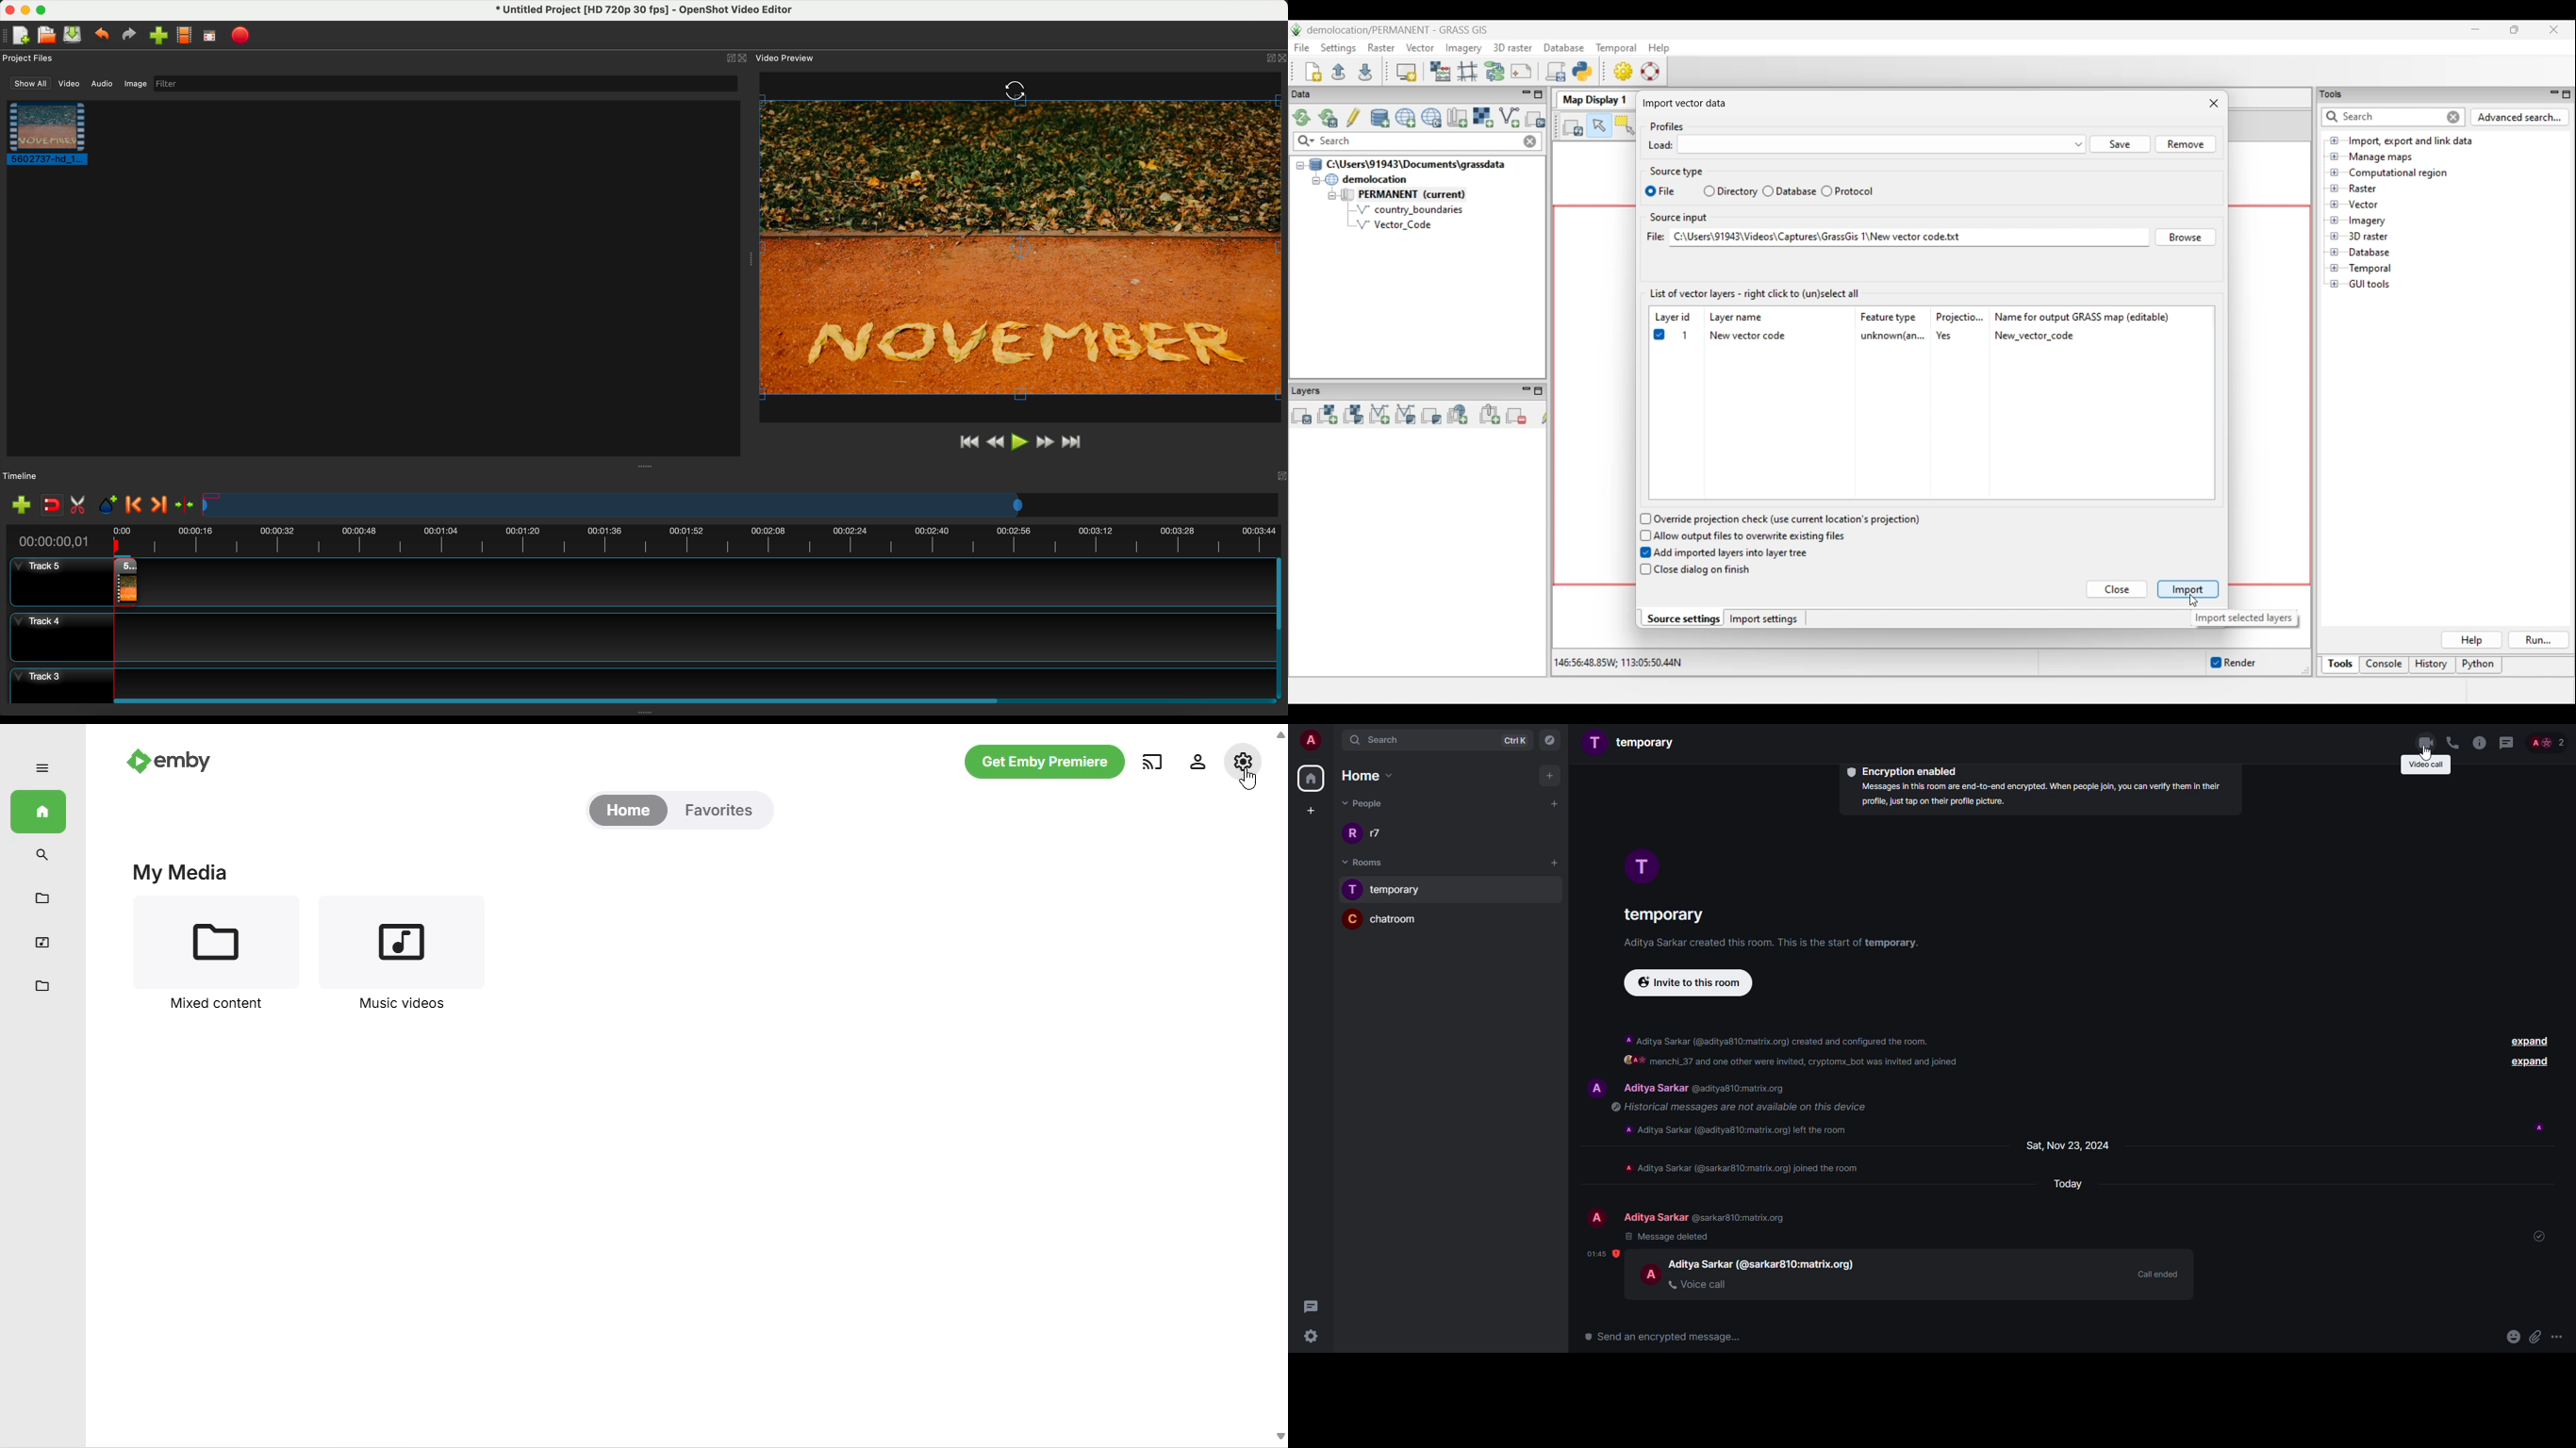 The width and height of the screenshot is (2576, 1456). Describe the element at coordinates (38, 812) in the screenshot. I see `home` at that location.